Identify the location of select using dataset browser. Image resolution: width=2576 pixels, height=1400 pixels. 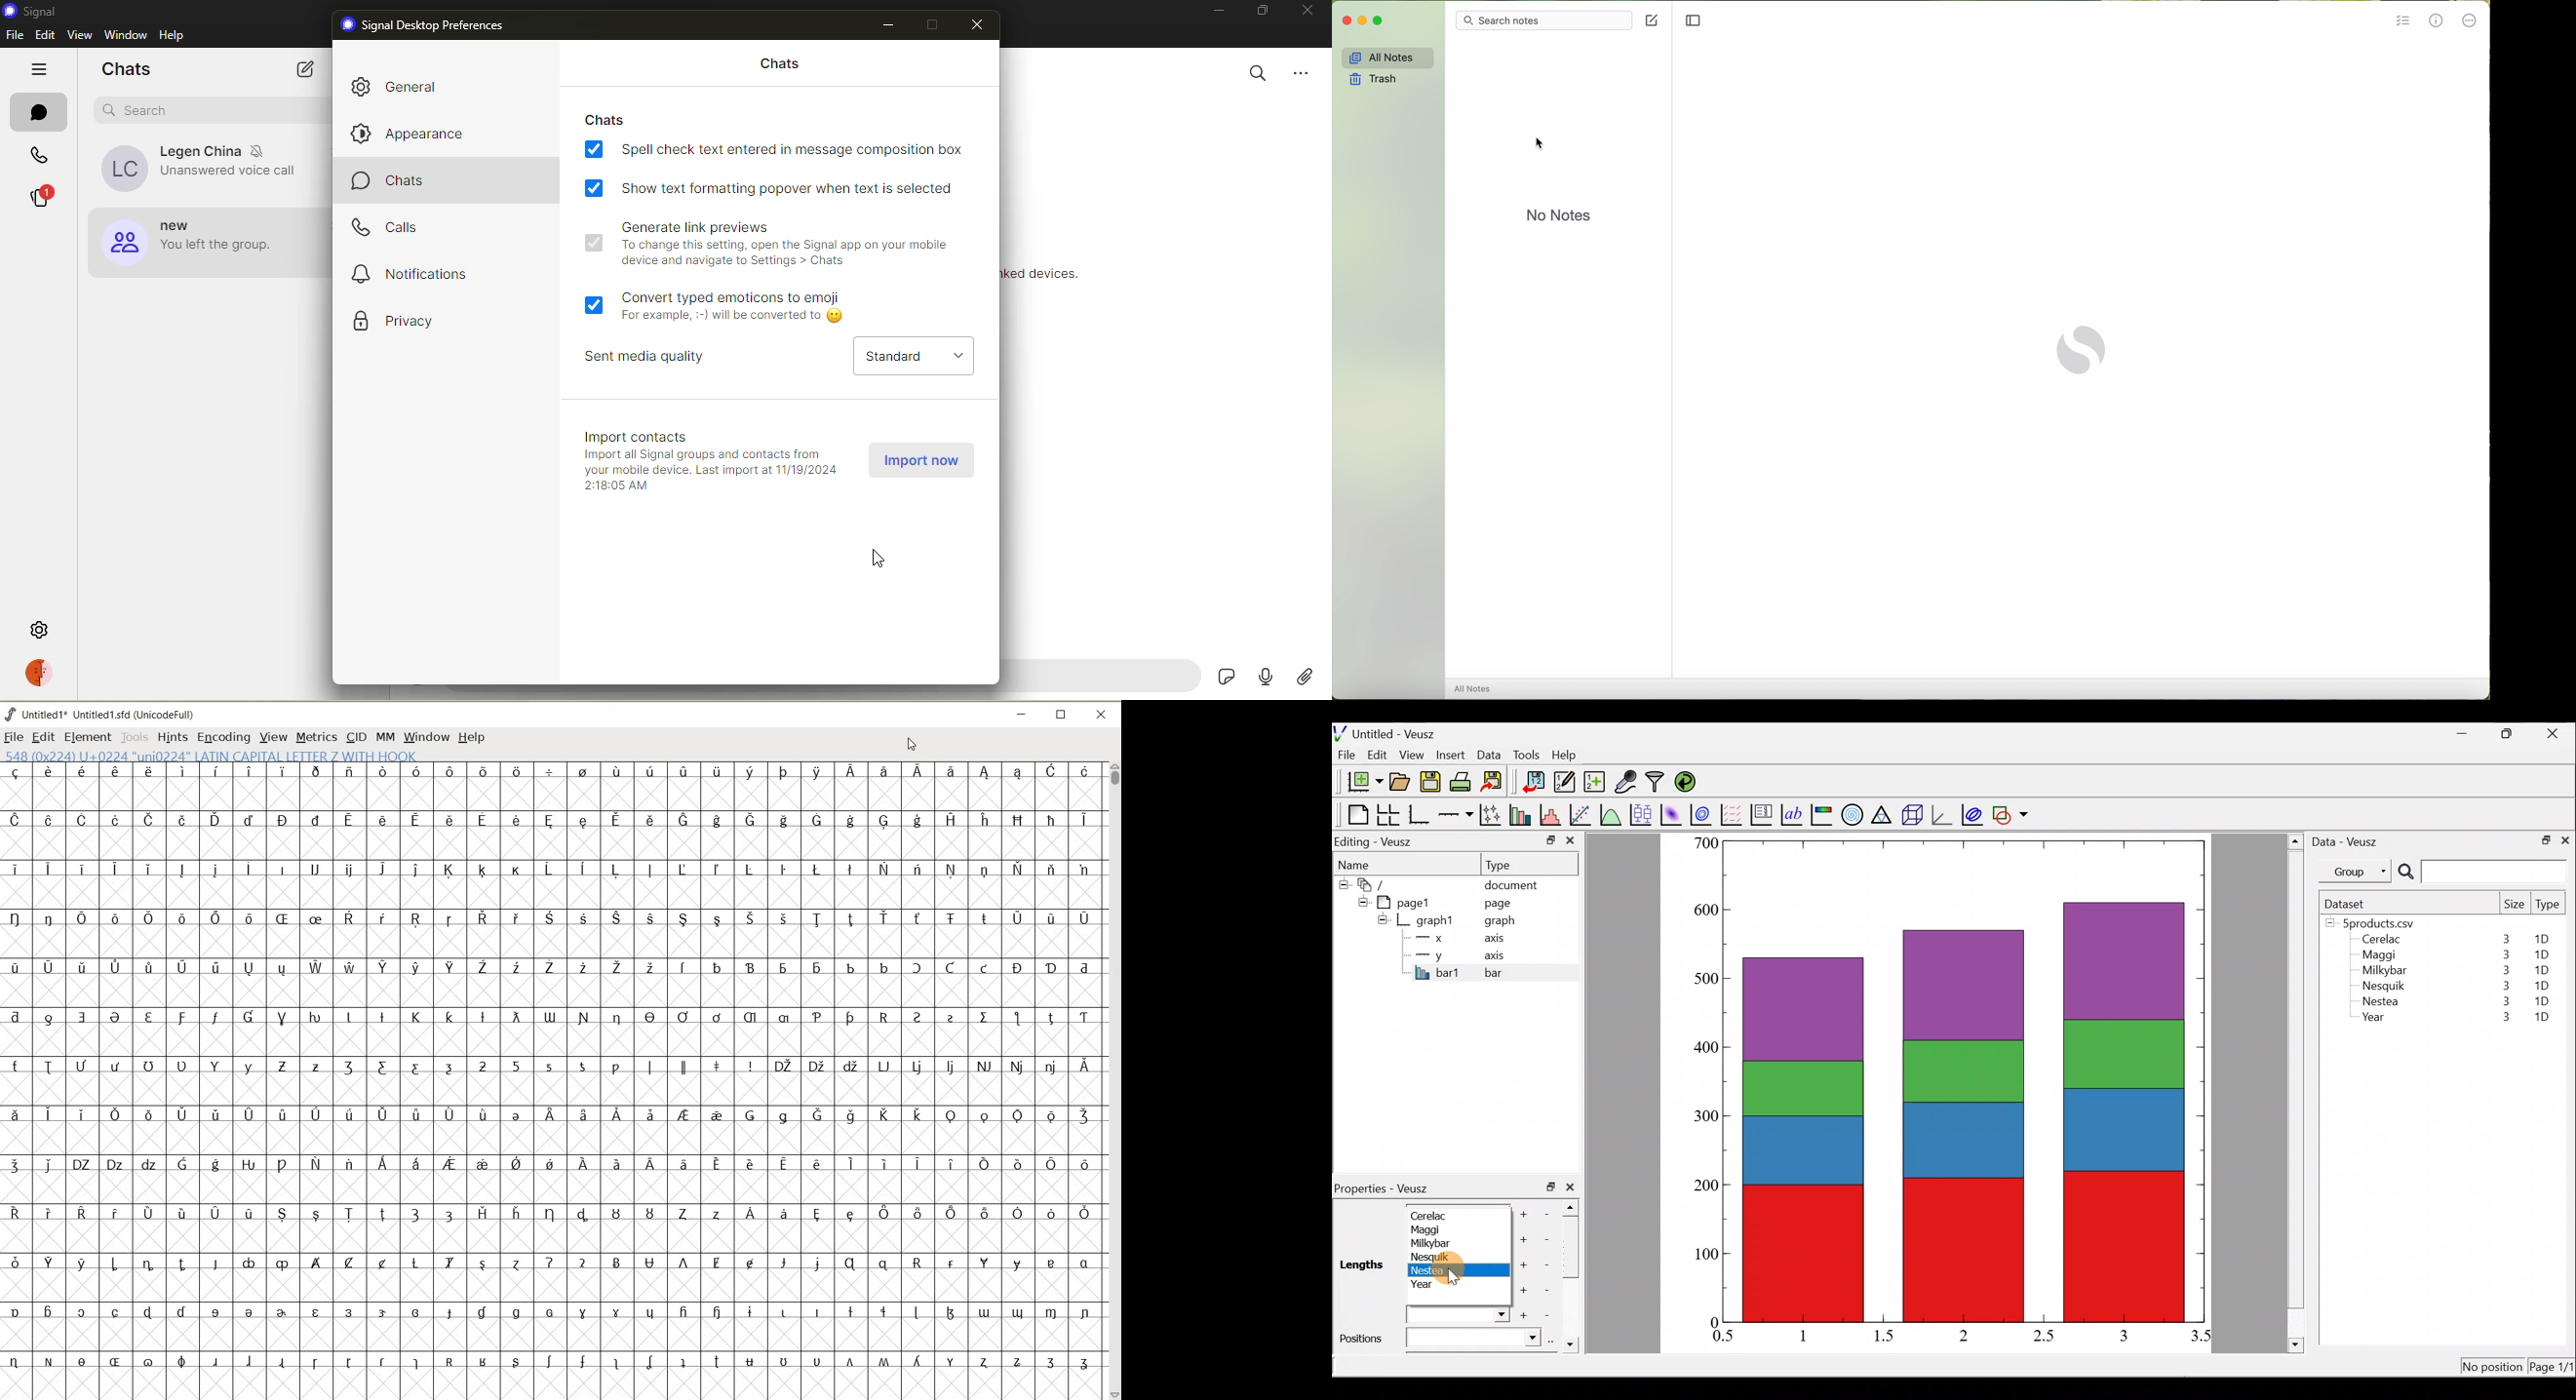
(1554, 1340).